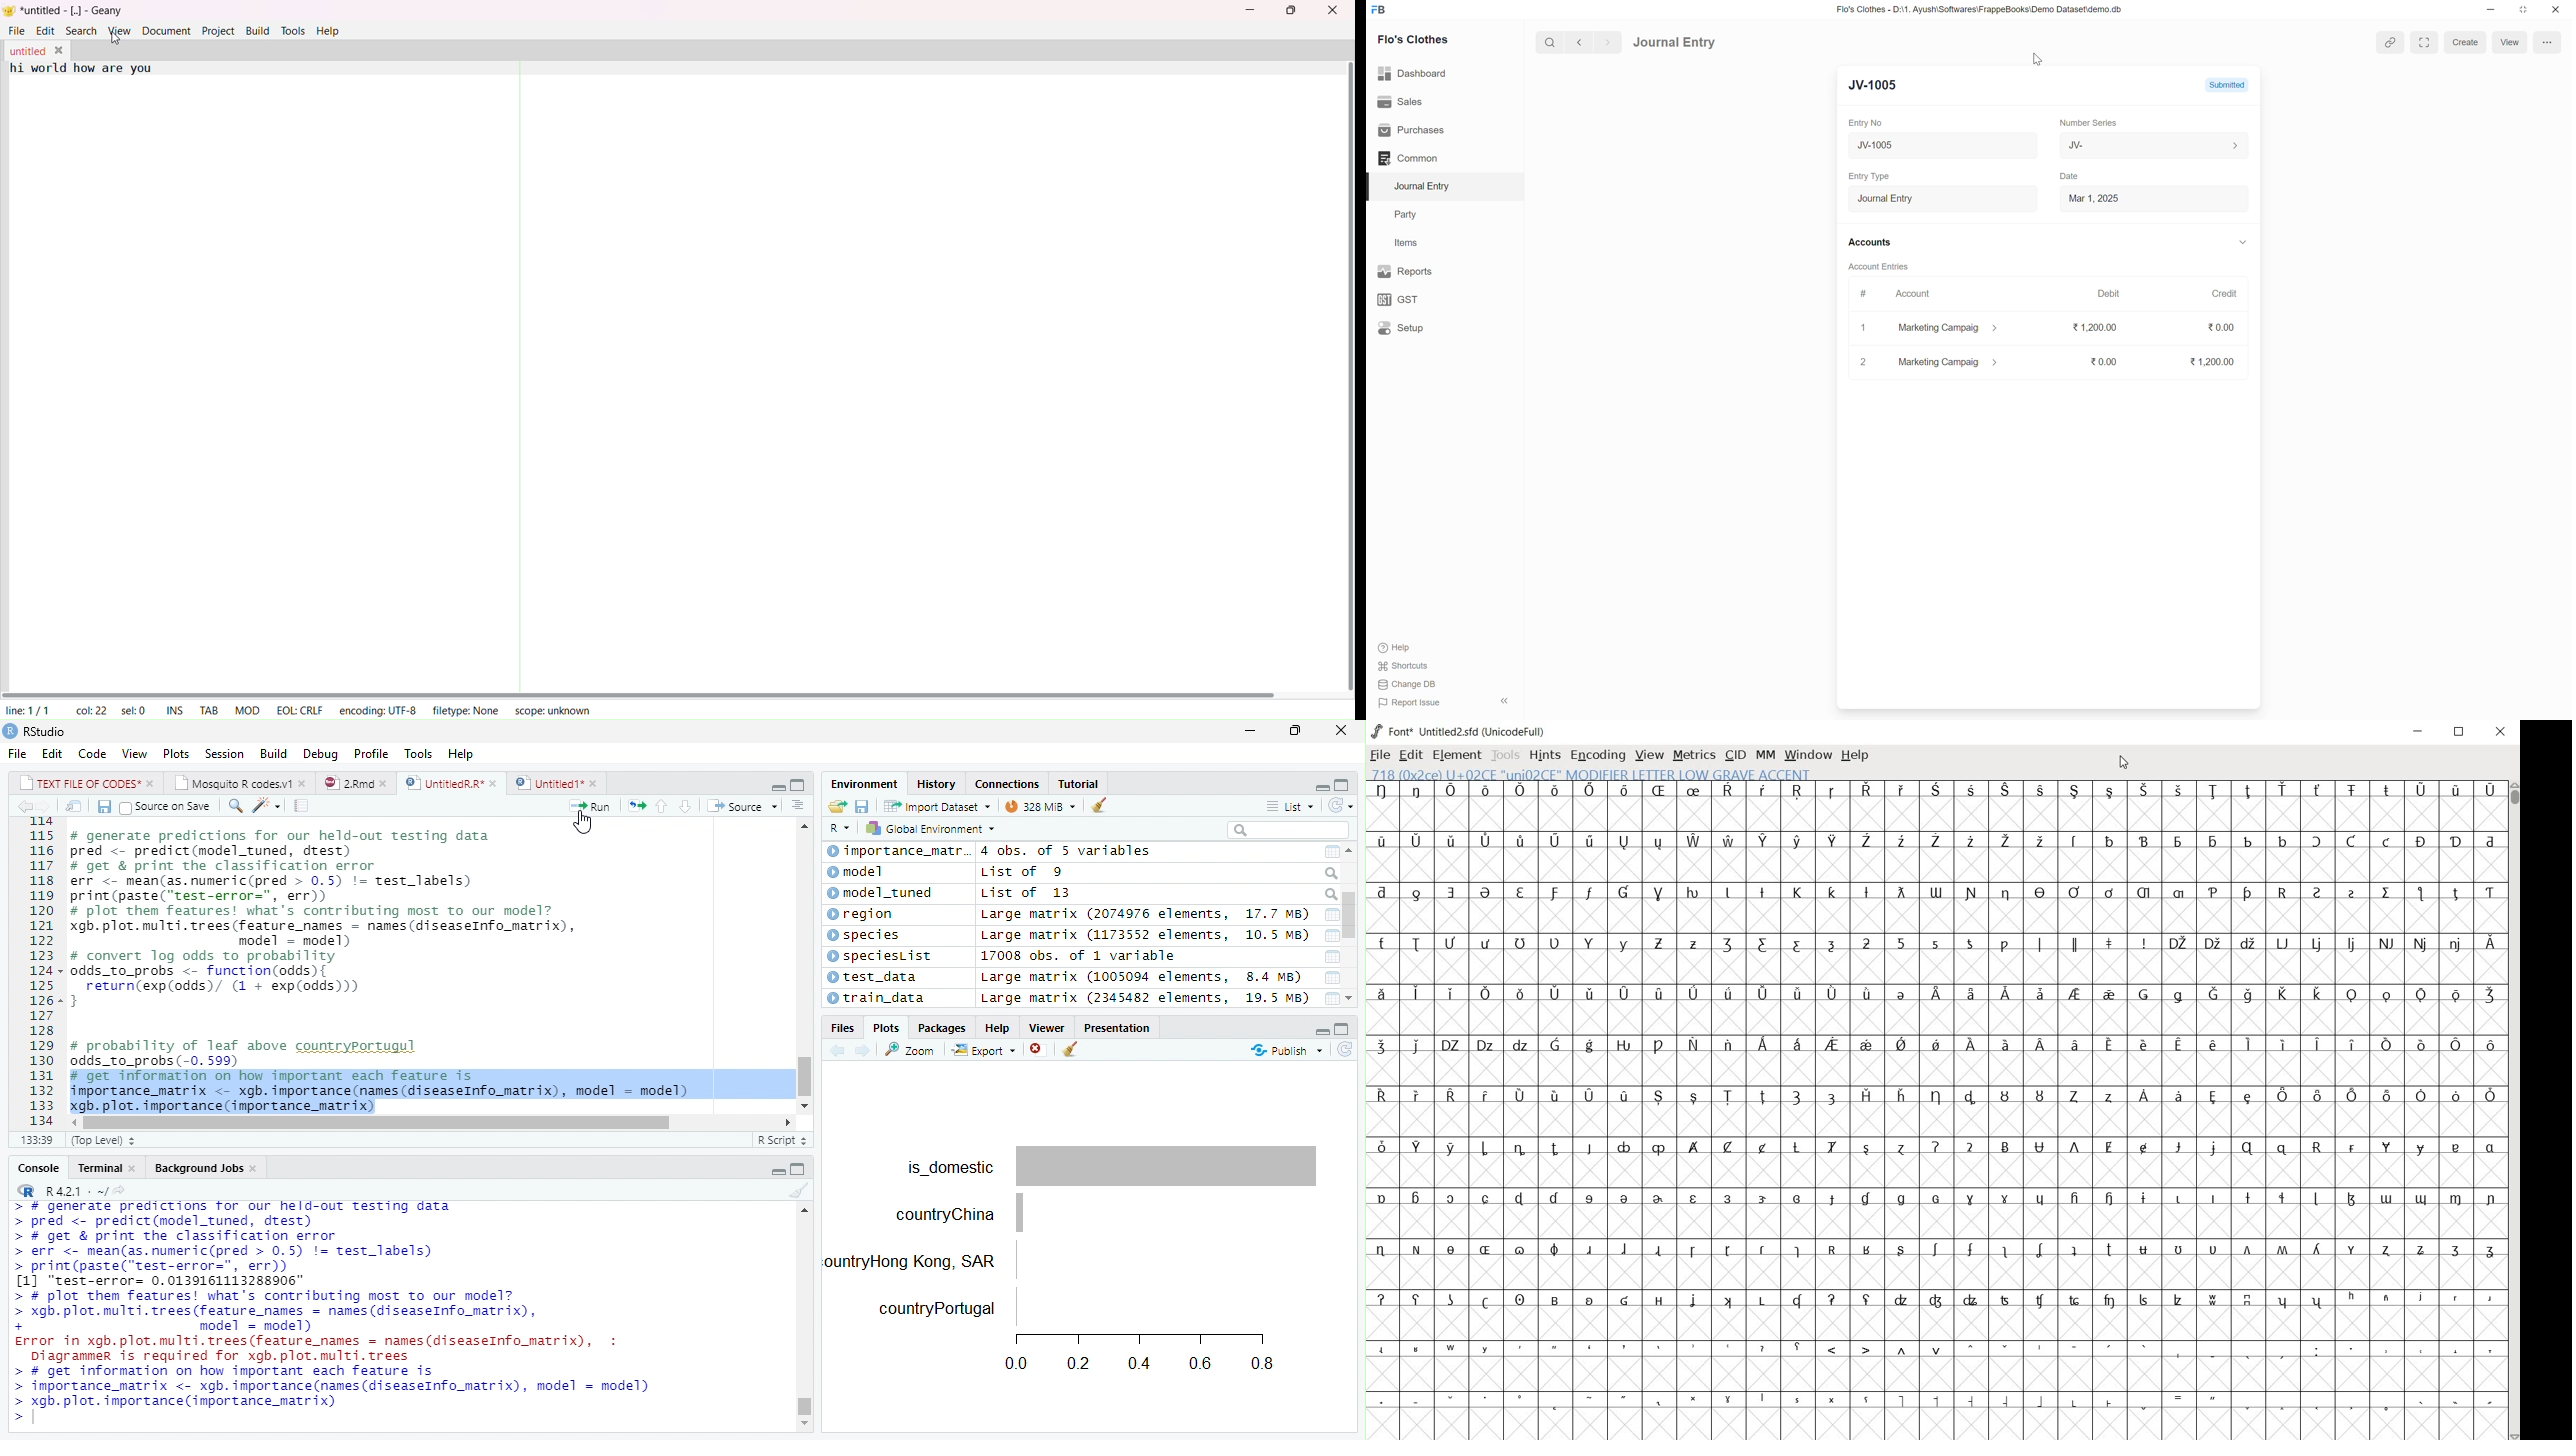 The width and height of the screenshot is (2576, 1456). What do you see at coordinates (1593, 774) in the screenshot?
I see `718 (0x2ce) U+02CE "UNI02ce" MODIFIER LETTER LOW GRAVE ACCENT` at bounding box center [1593, 774].